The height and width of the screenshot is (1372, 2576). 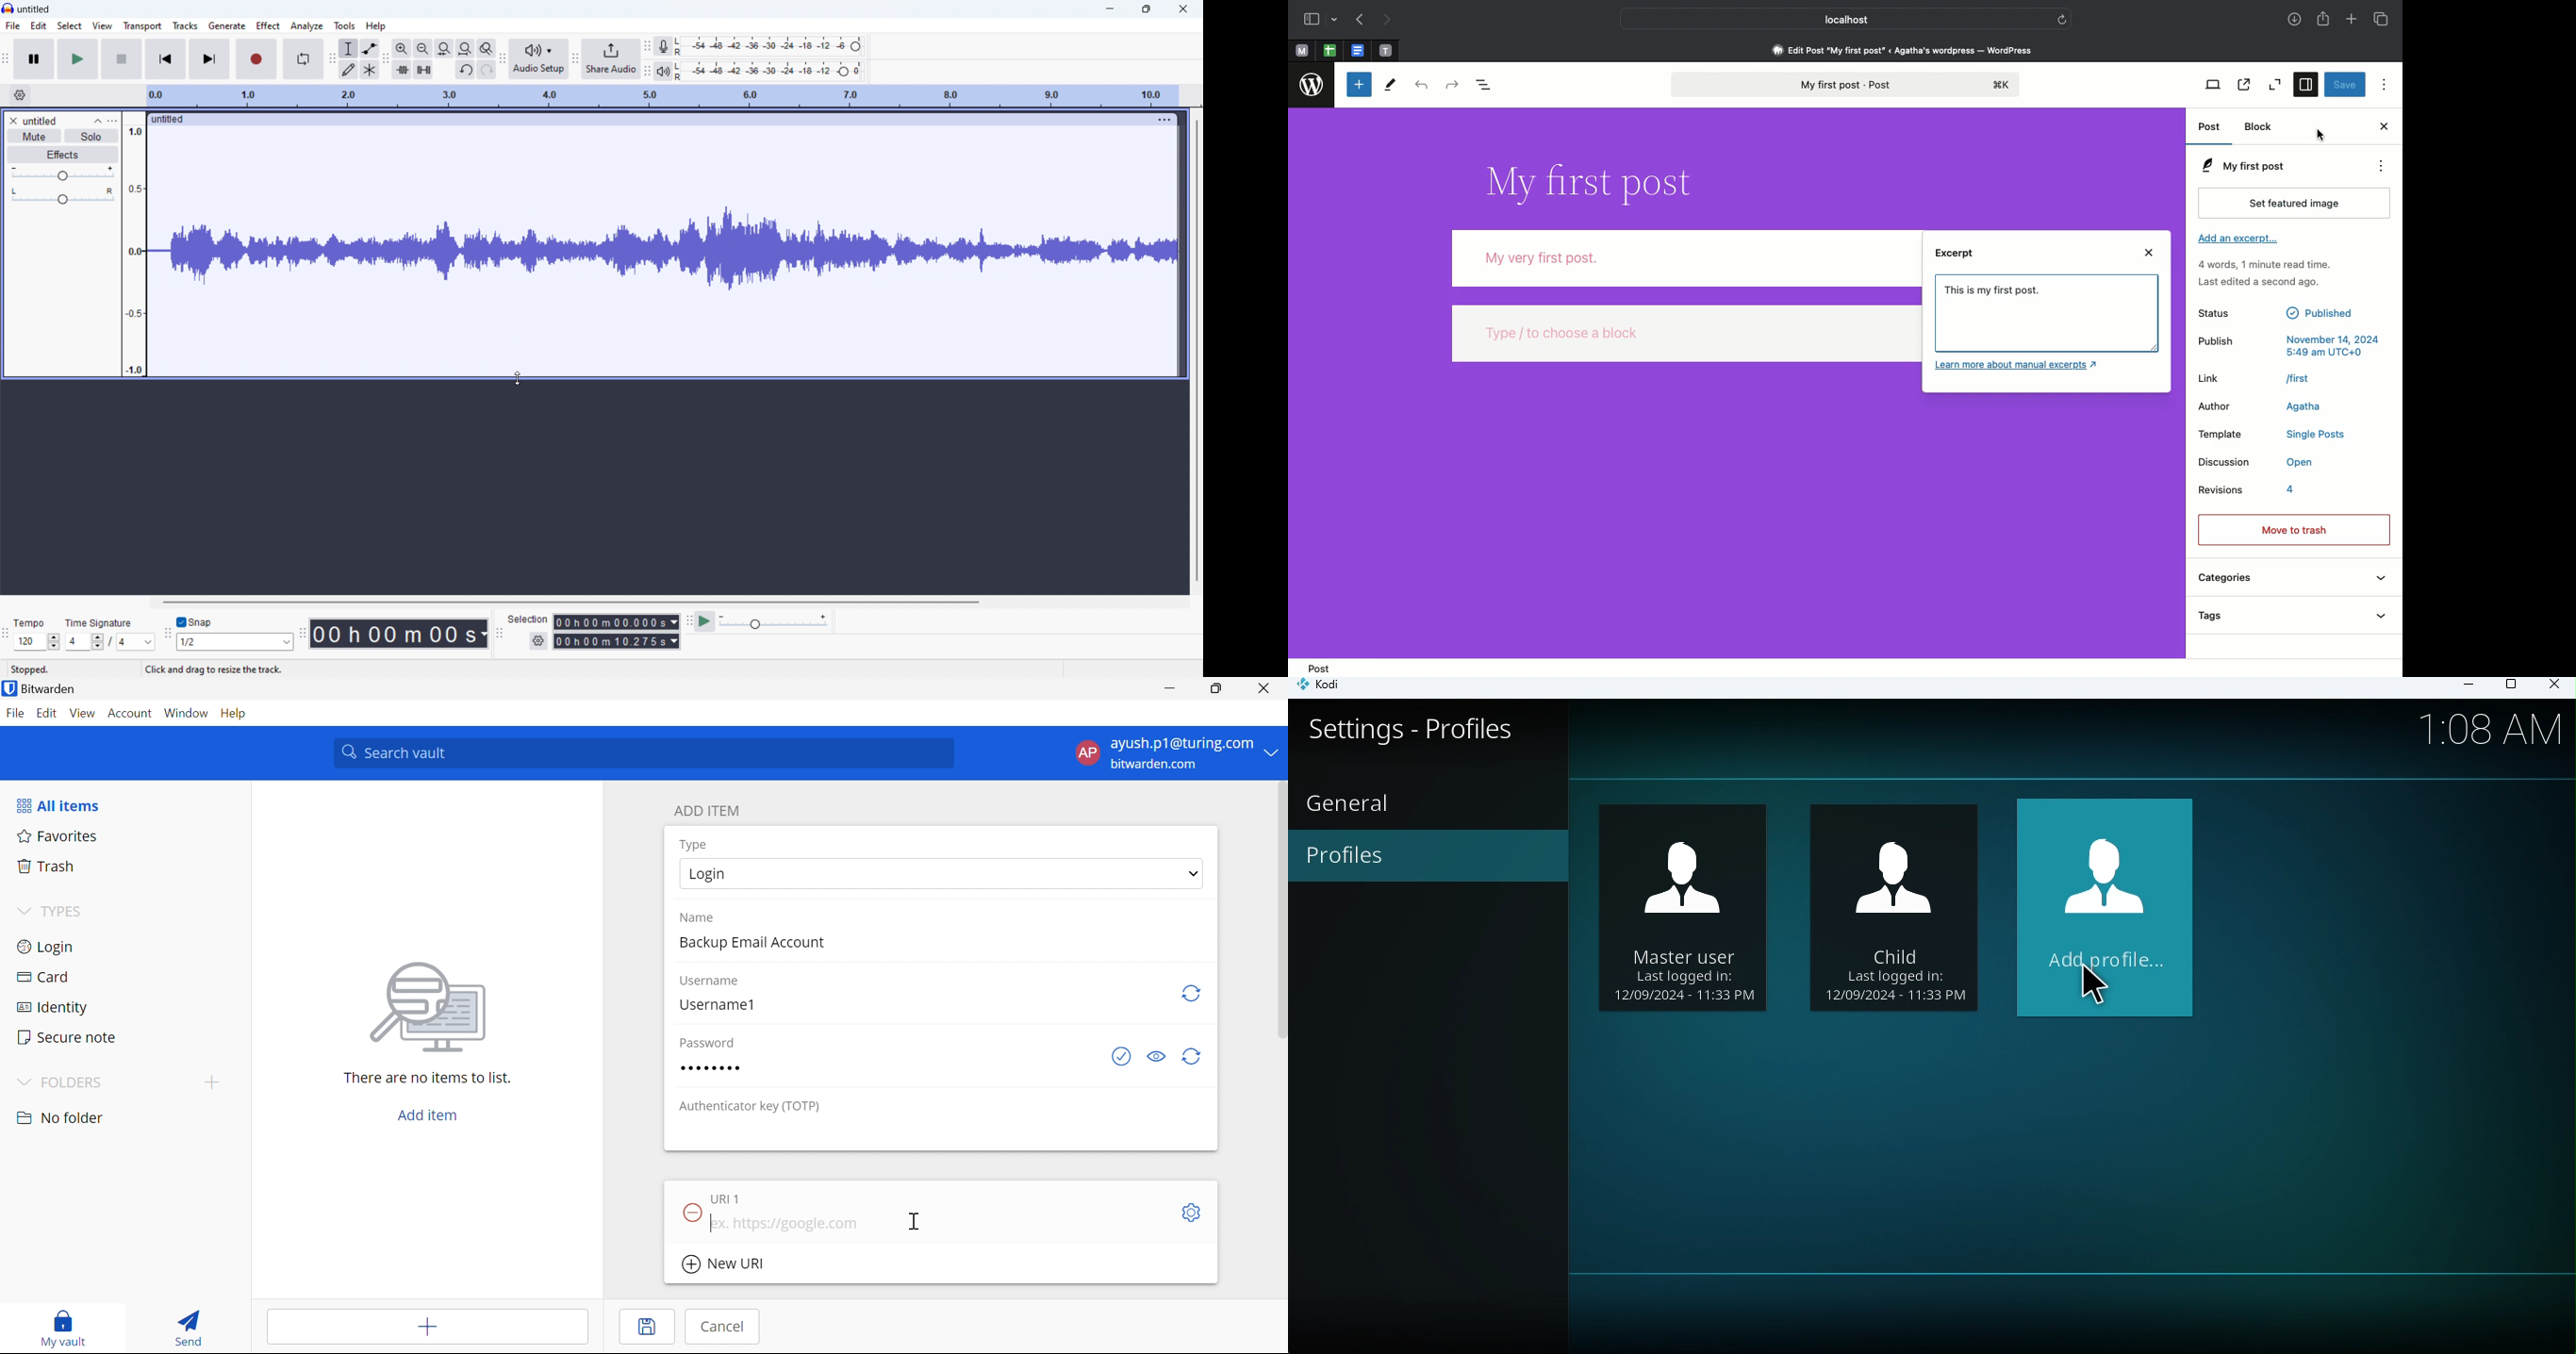 What do you see at coordinates (2265, 273) in the screenshot?
I see `Activity` at bounding box center [2265, 273].